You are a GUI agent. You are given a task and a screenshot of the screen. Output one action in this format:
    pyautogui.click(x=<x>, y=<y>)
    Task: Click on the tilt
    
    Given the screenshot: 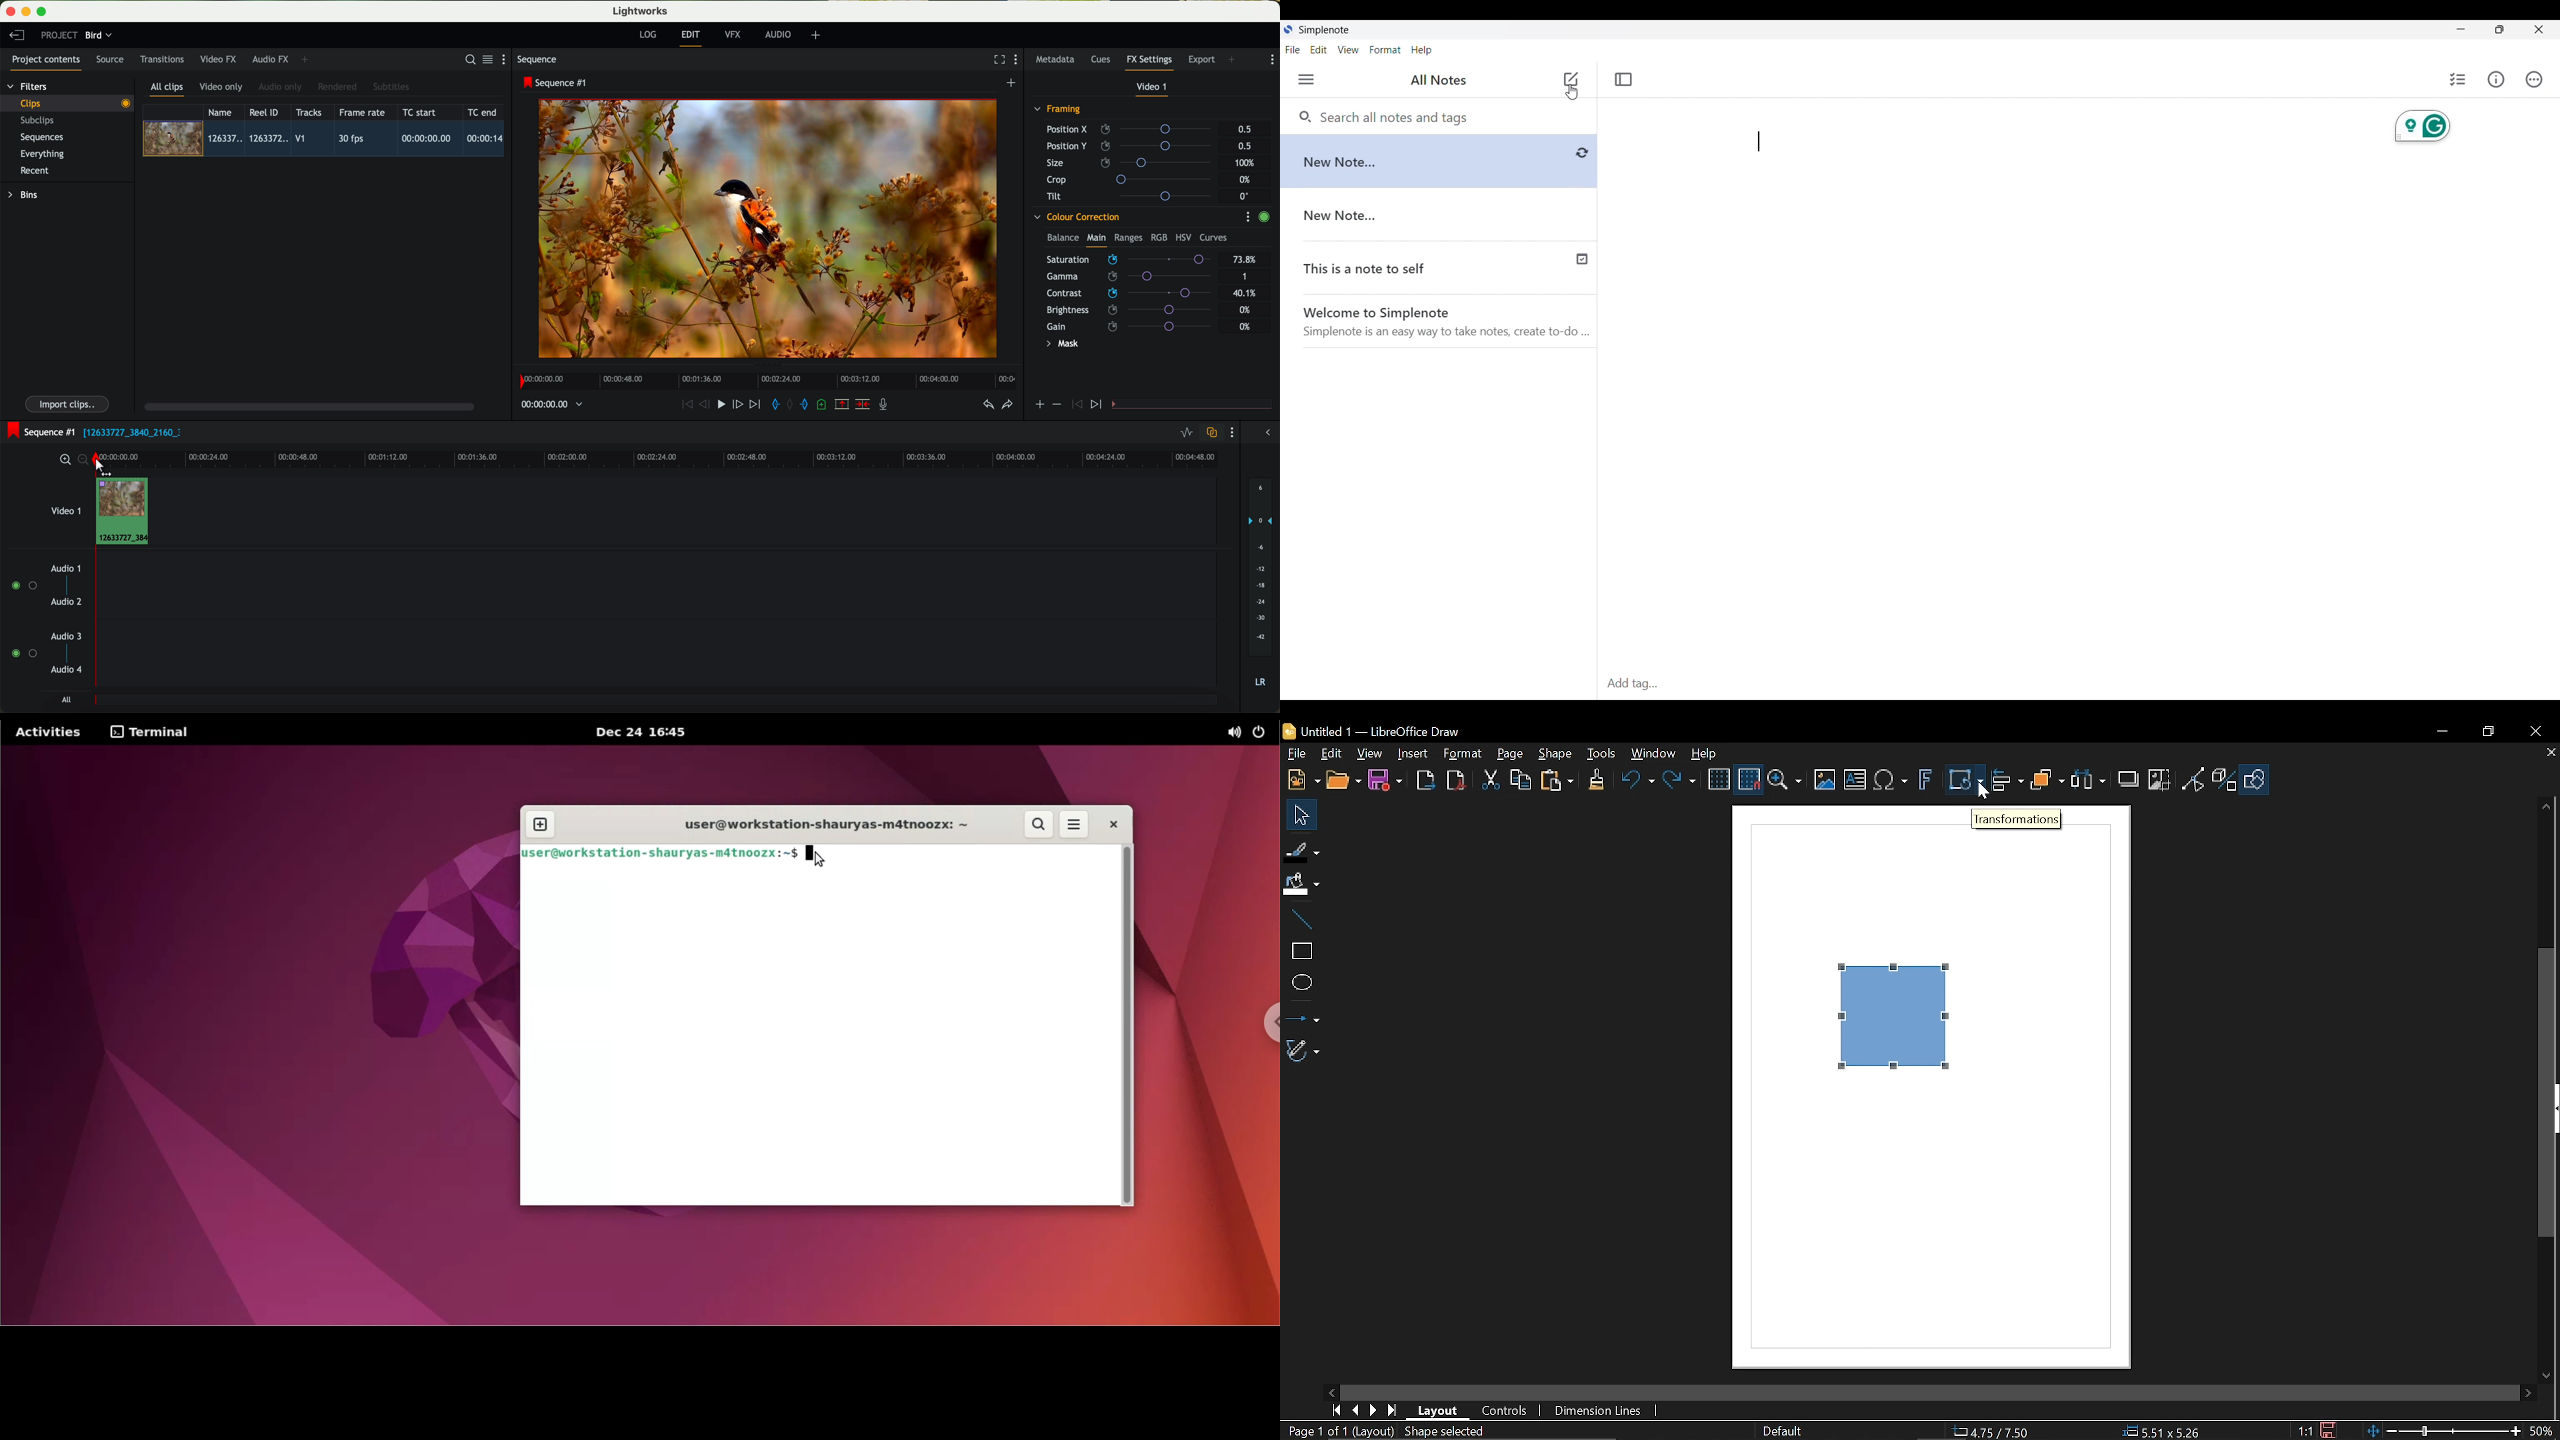 What is the action you would take?
    pyautogui.click(x=1133, y=196)
    